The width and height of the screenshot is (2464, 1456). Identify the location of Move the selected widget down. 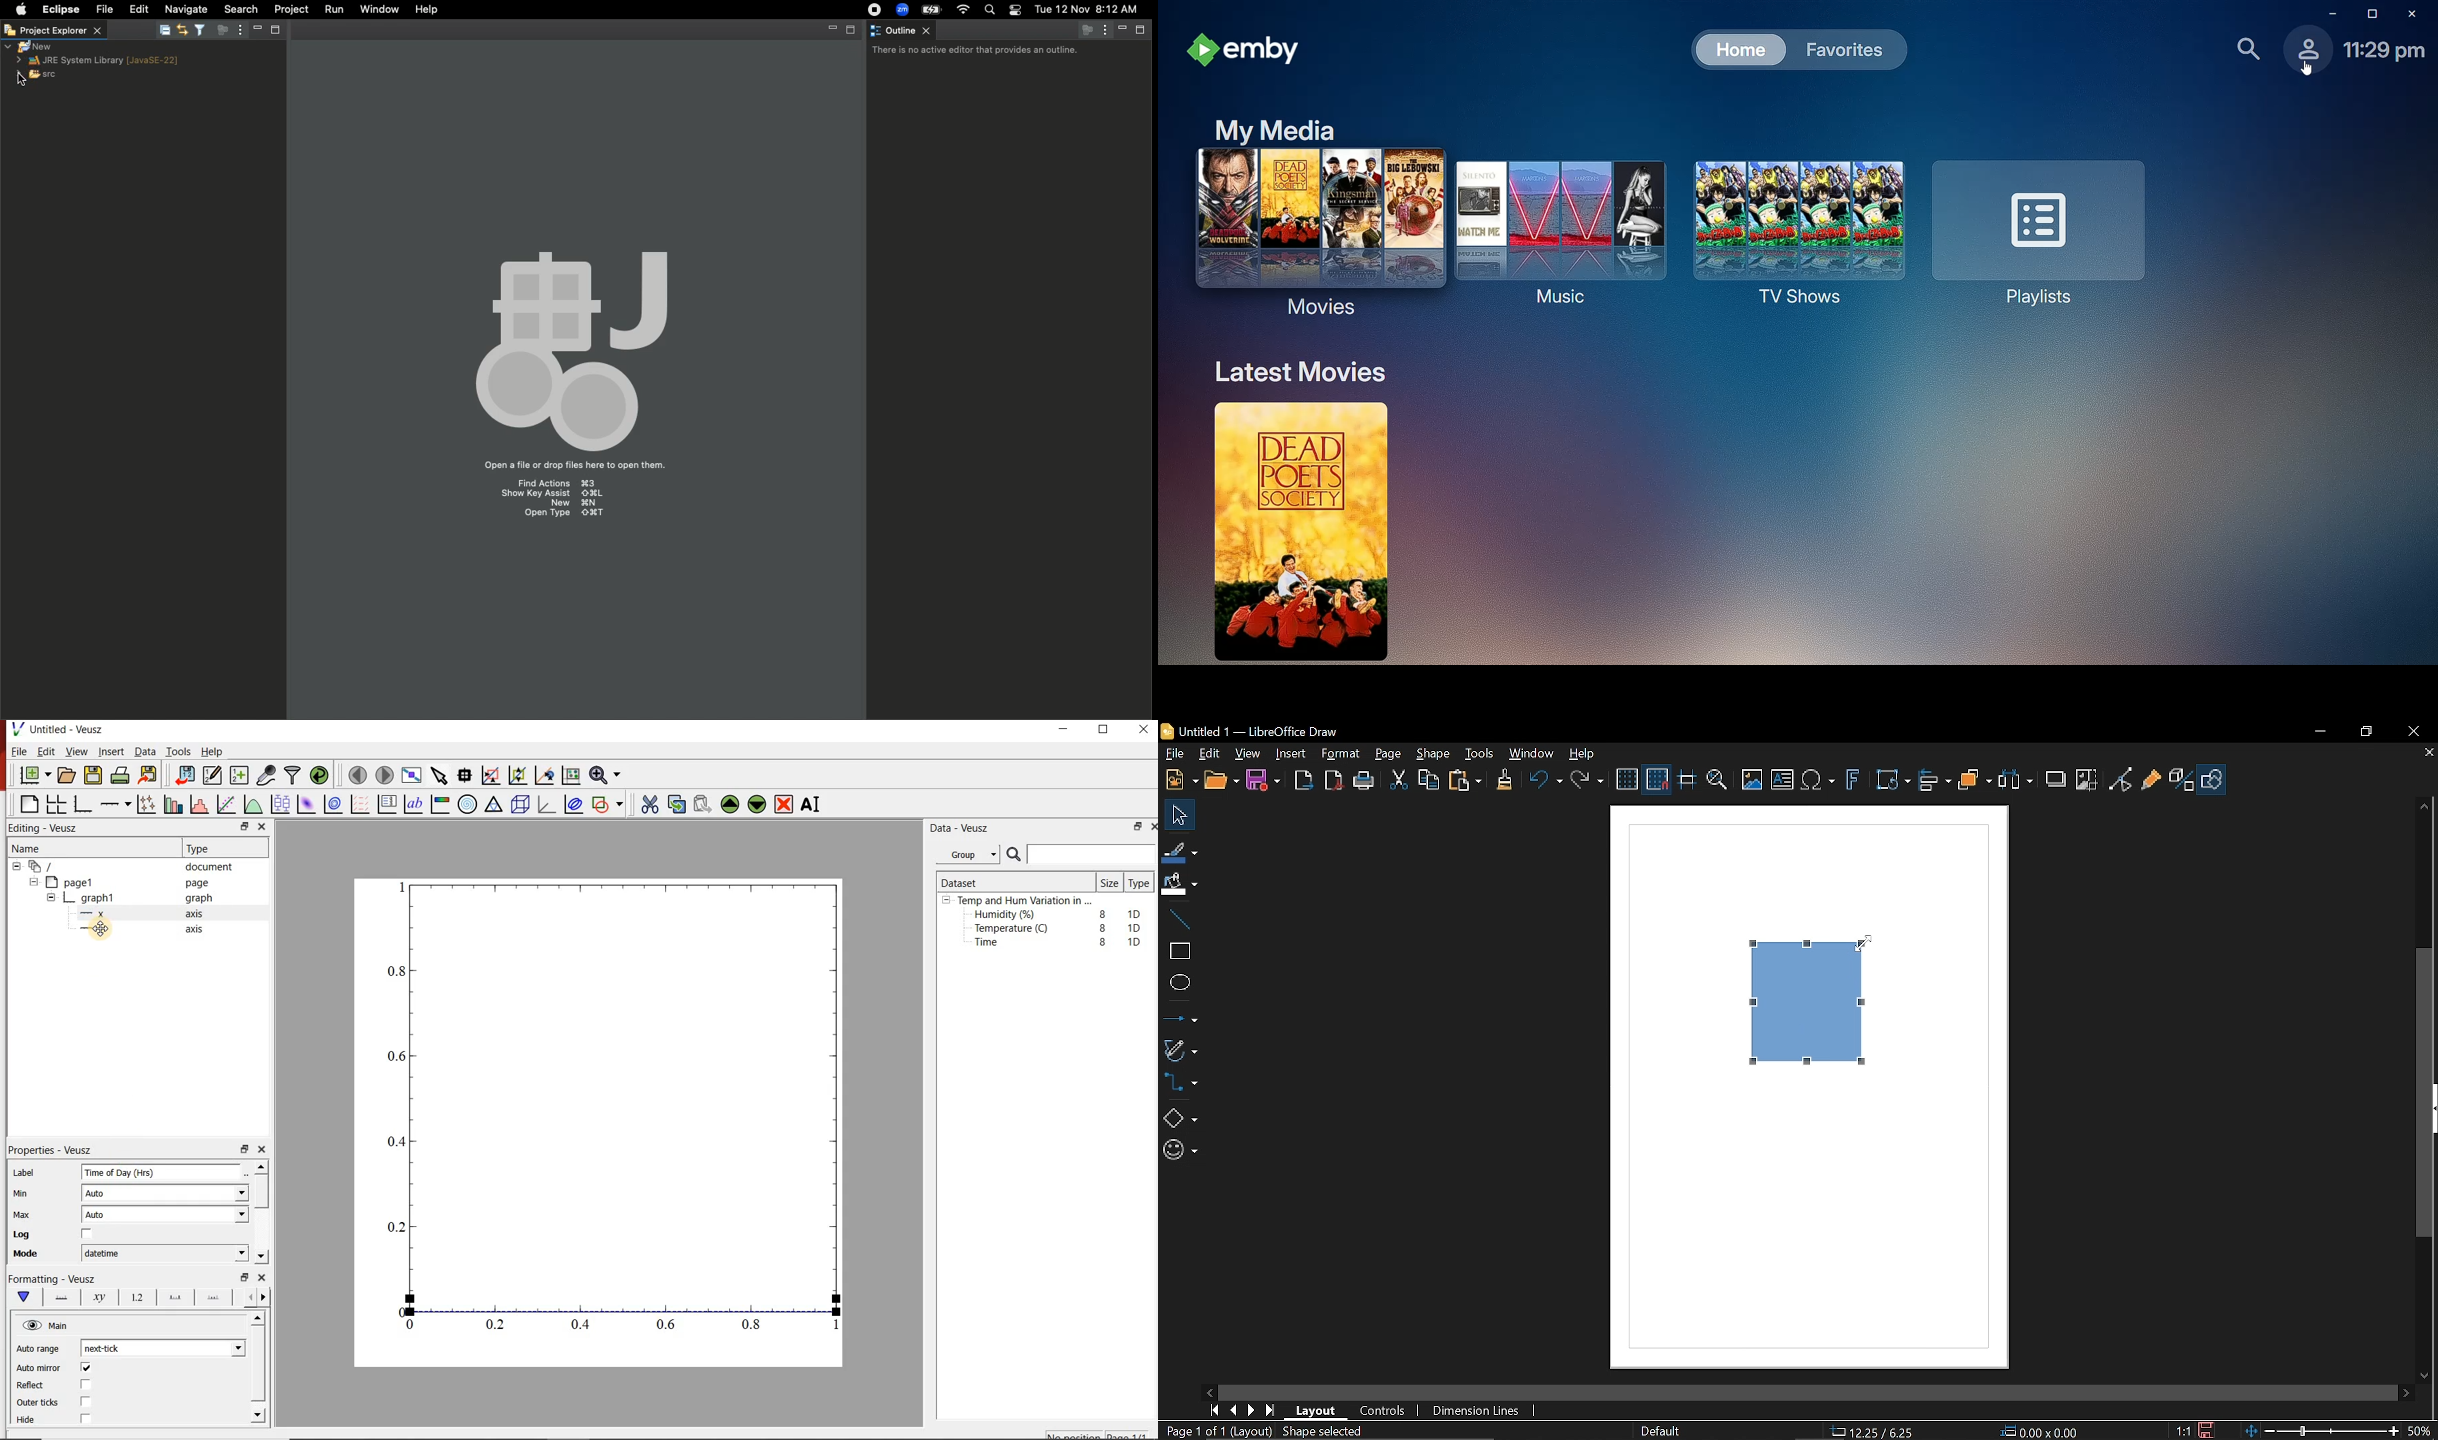
(759, 804).